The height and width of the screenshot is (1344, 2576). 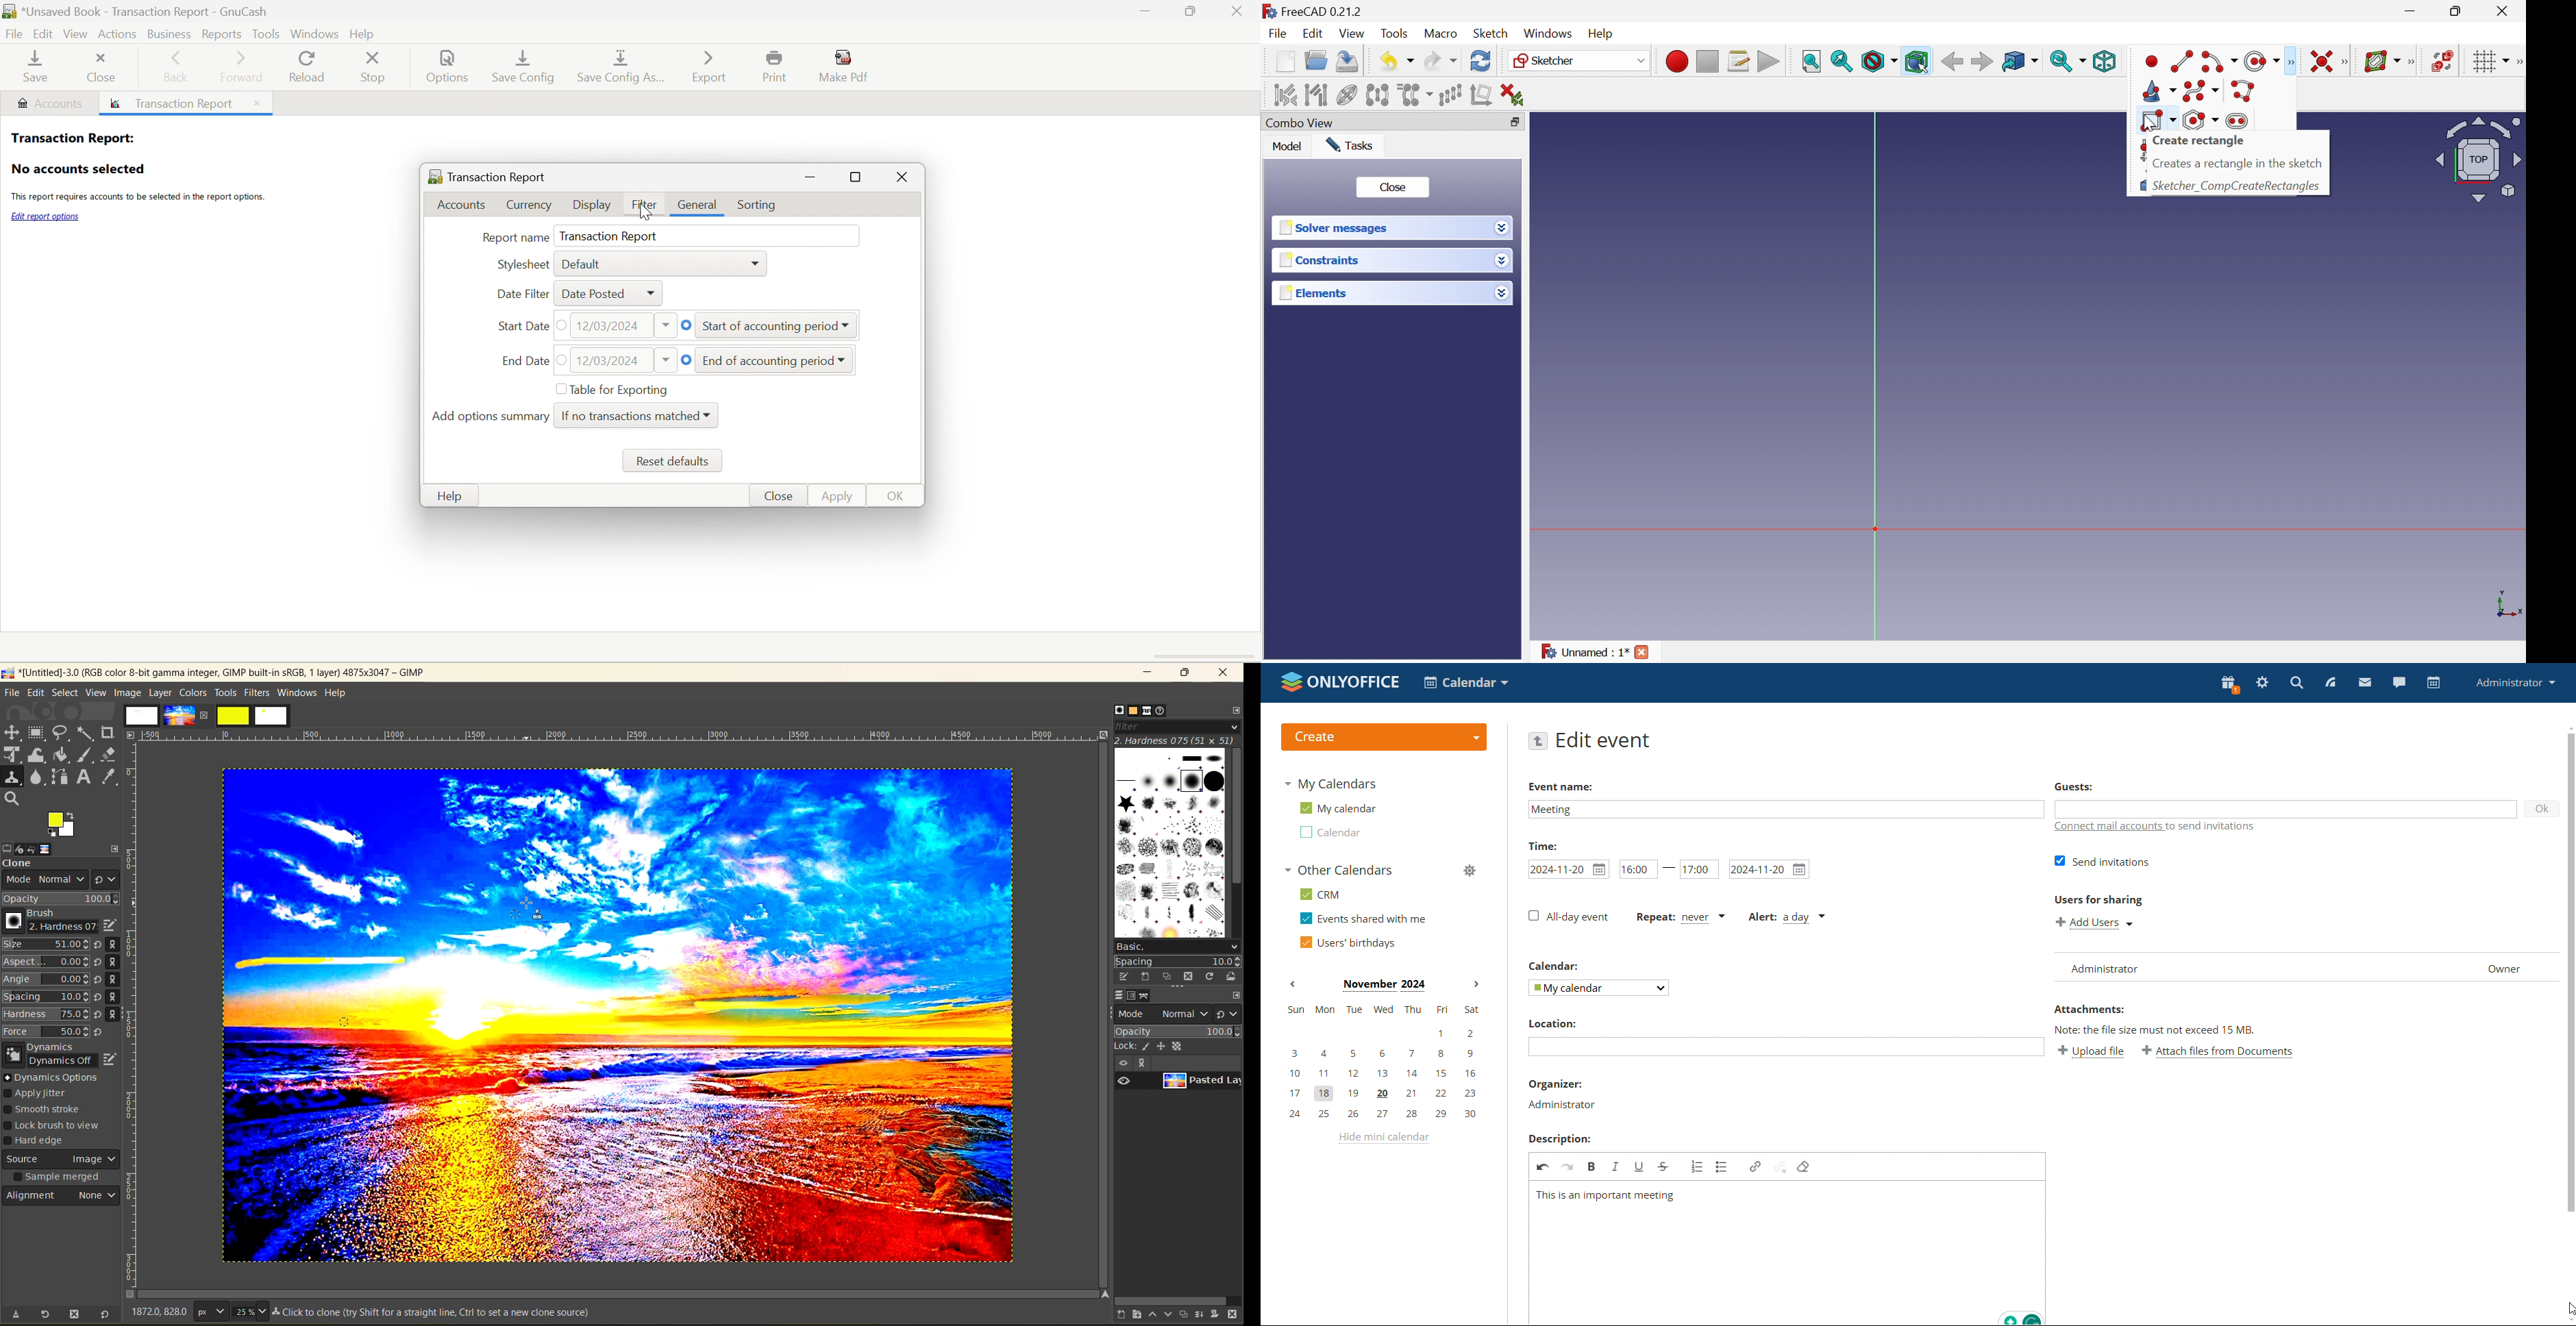 I want to click on Save Config, so click(x=525, y=66).